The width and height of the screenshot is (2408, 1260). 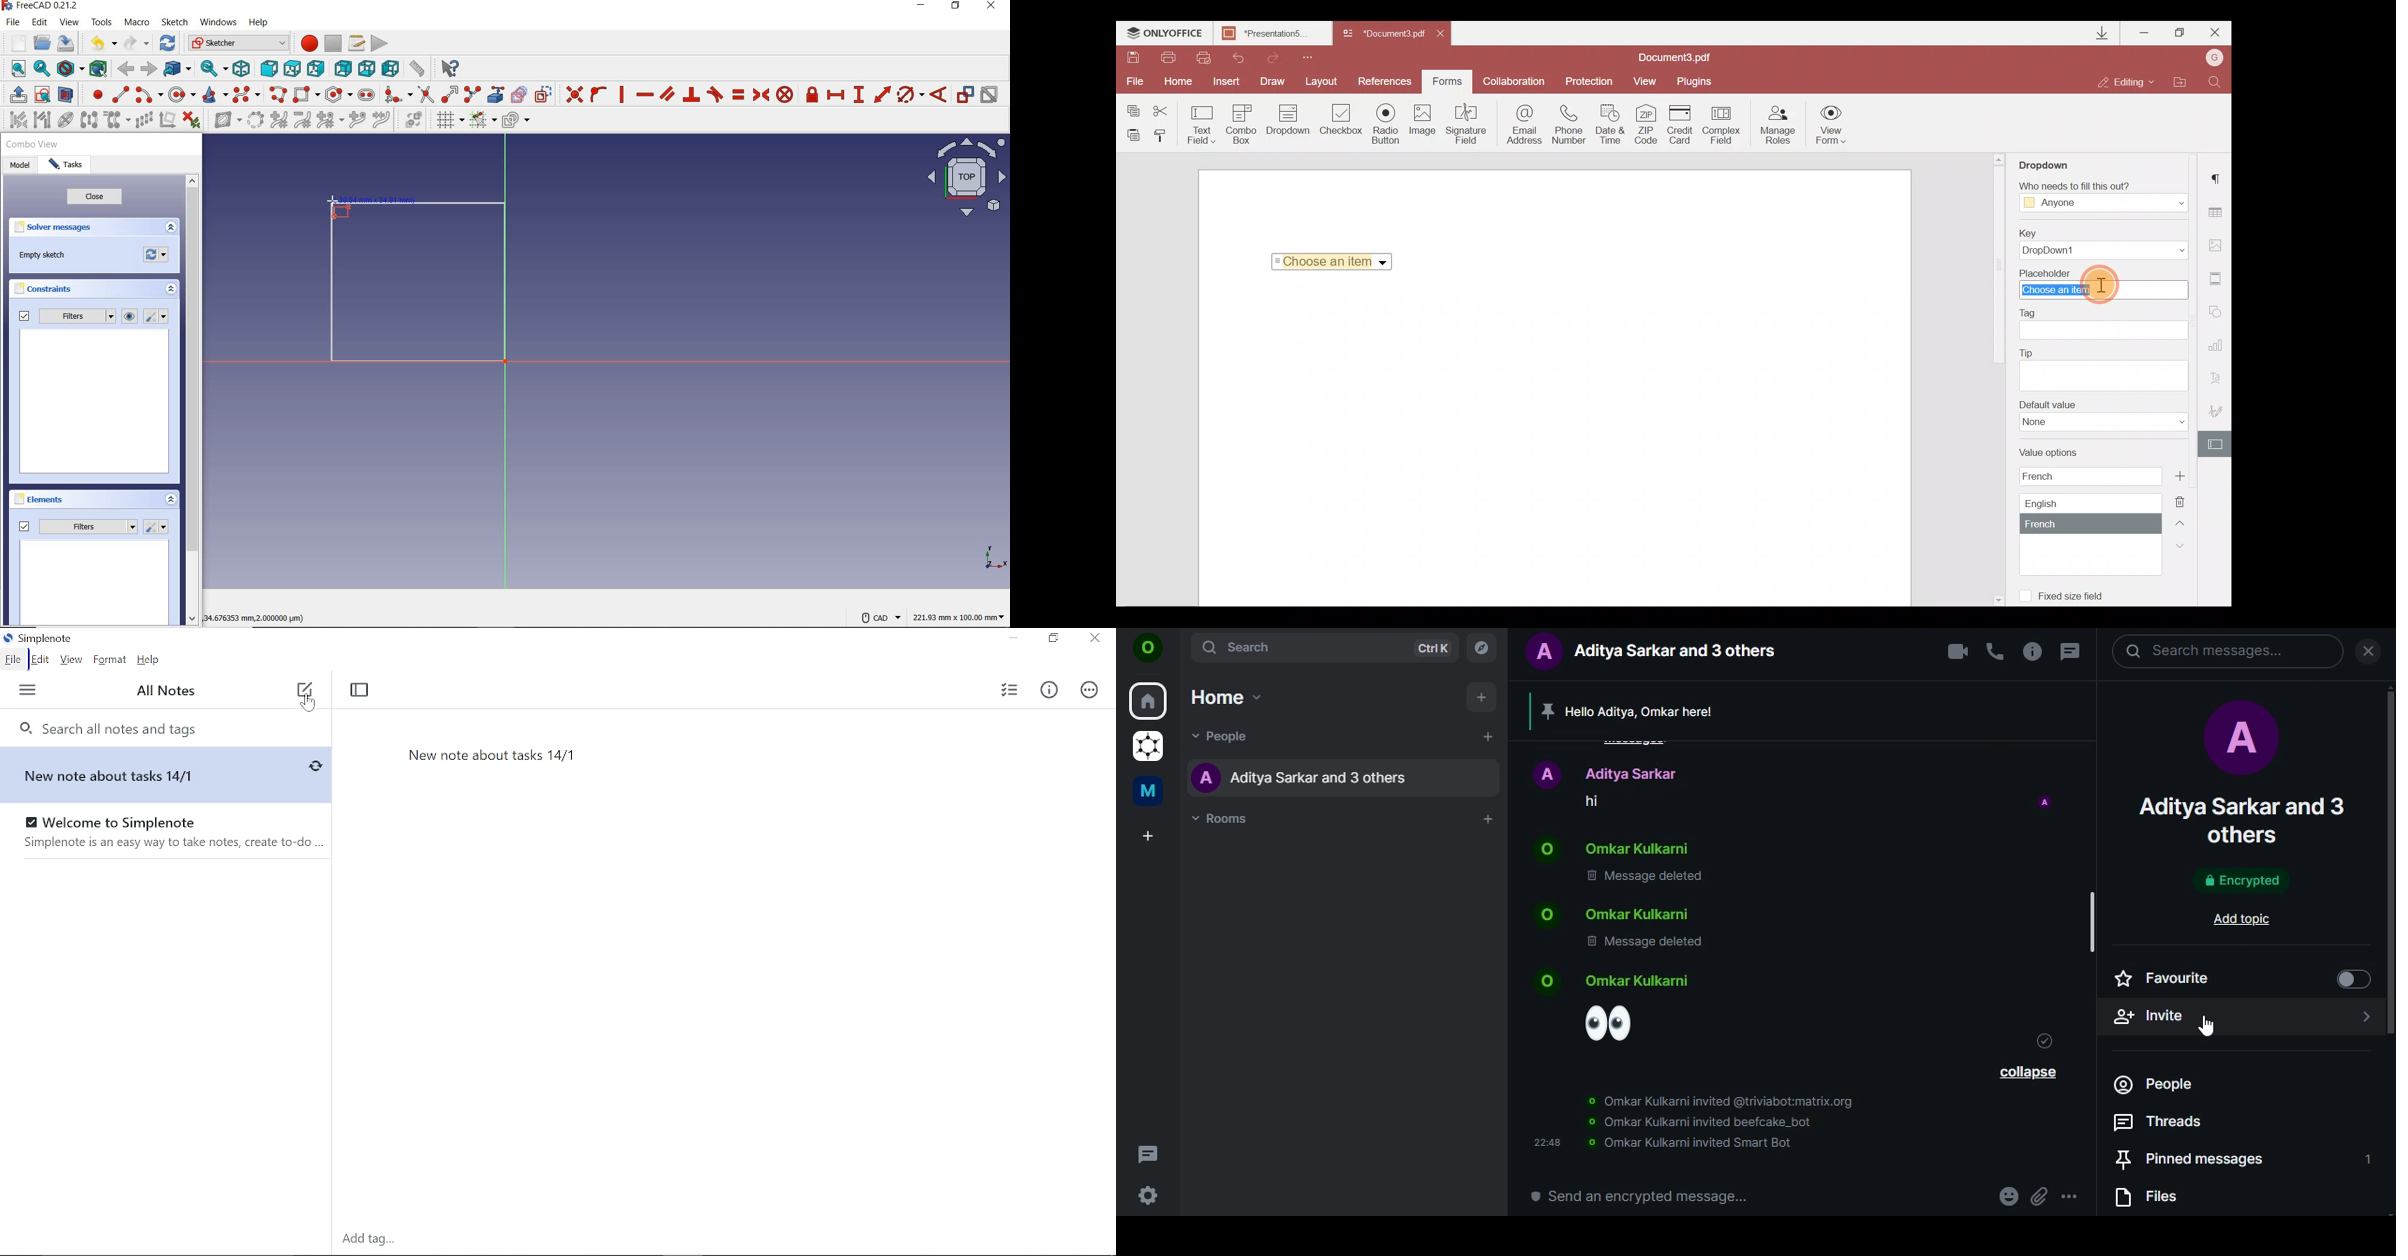 I want to click on create slot, so click(x=367, y=94).